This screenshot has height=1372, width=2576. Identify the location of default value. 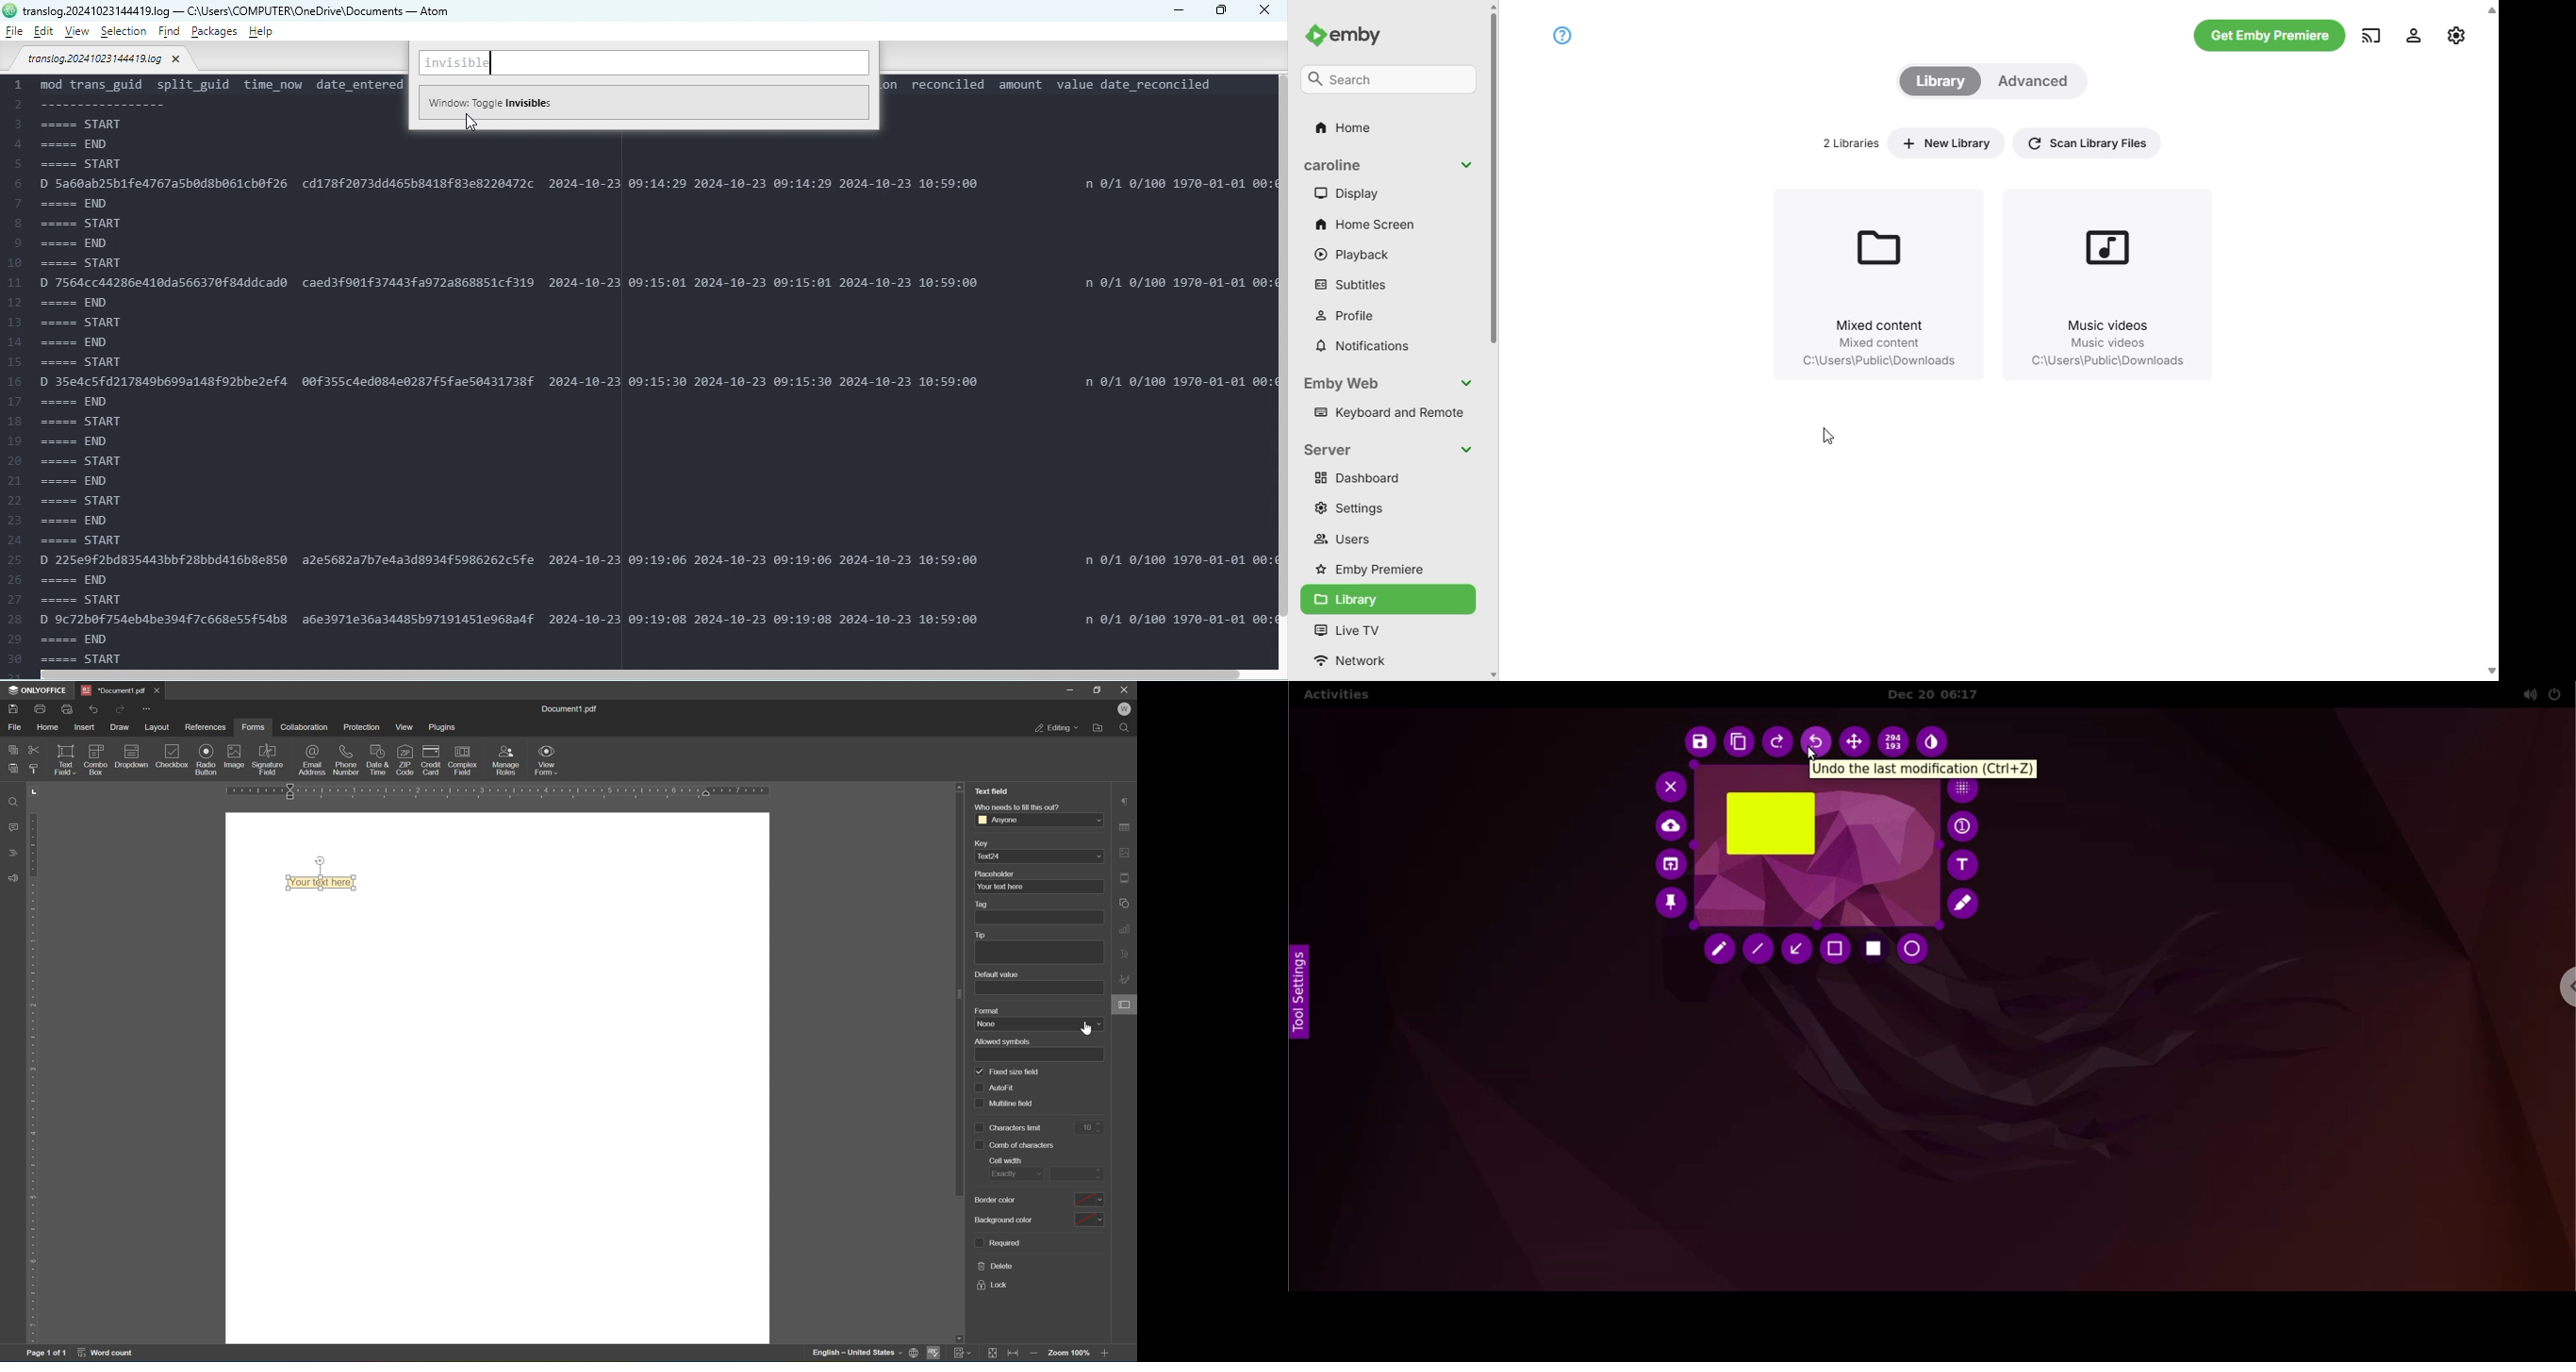
(996, 975).